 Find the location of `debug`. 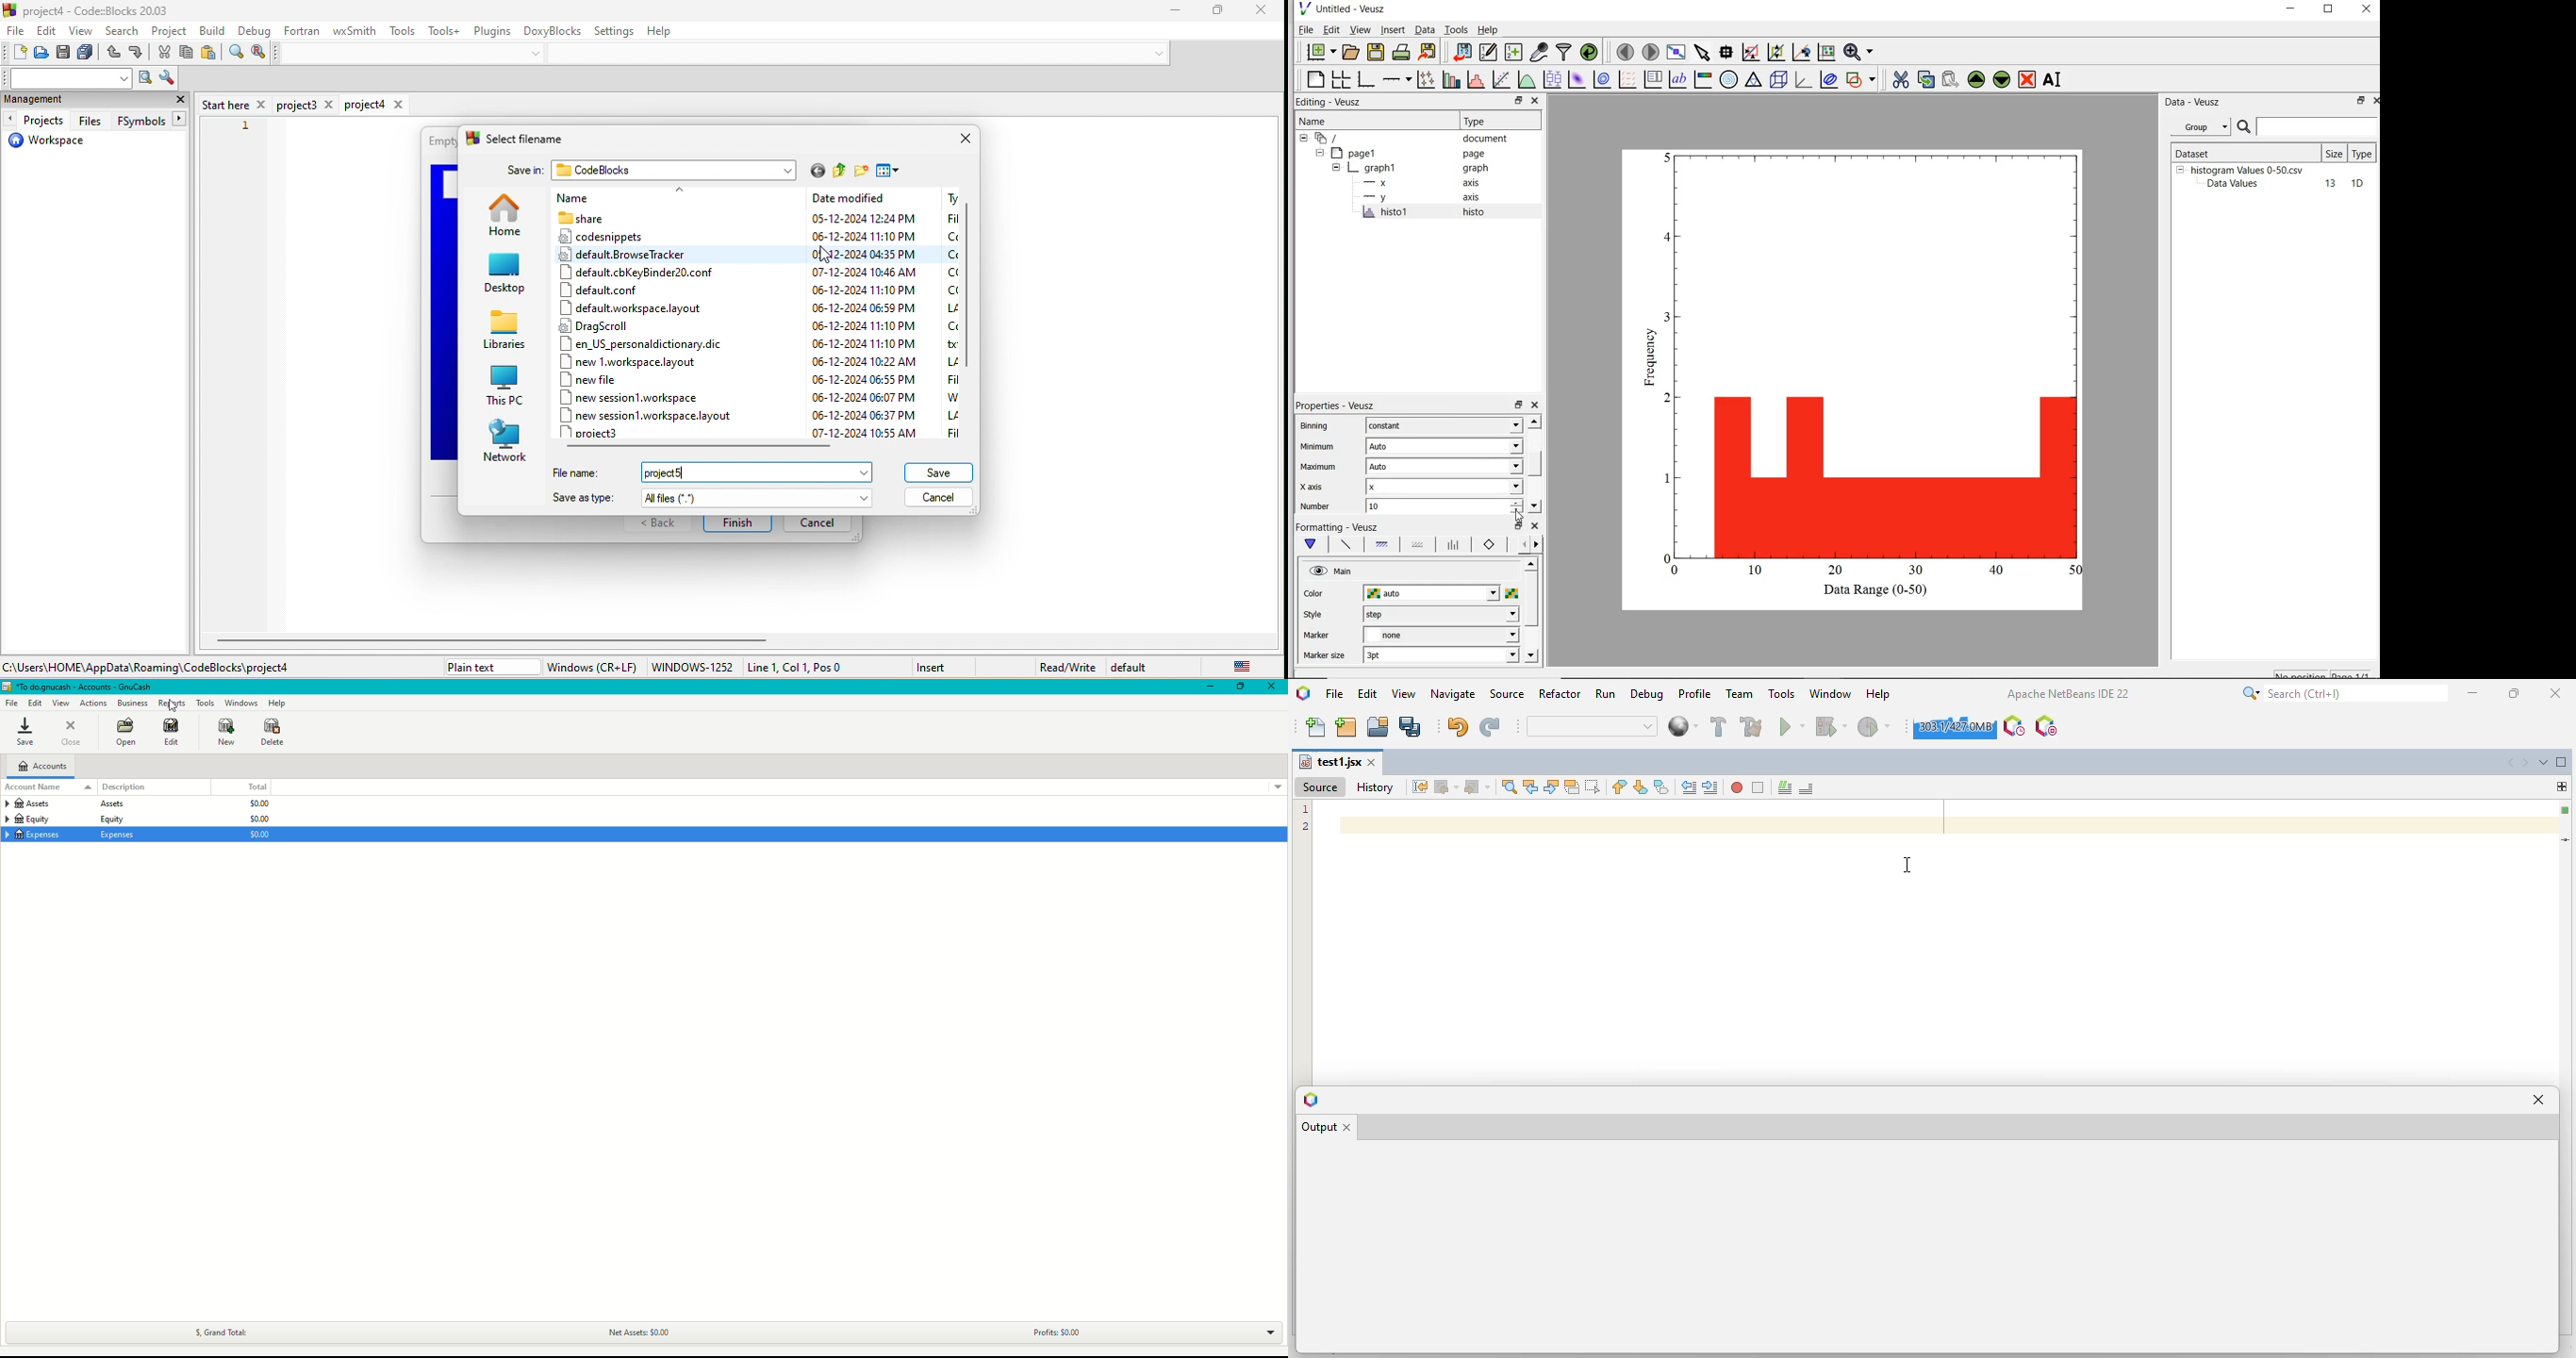

debug is located at coordinates (253, 32).